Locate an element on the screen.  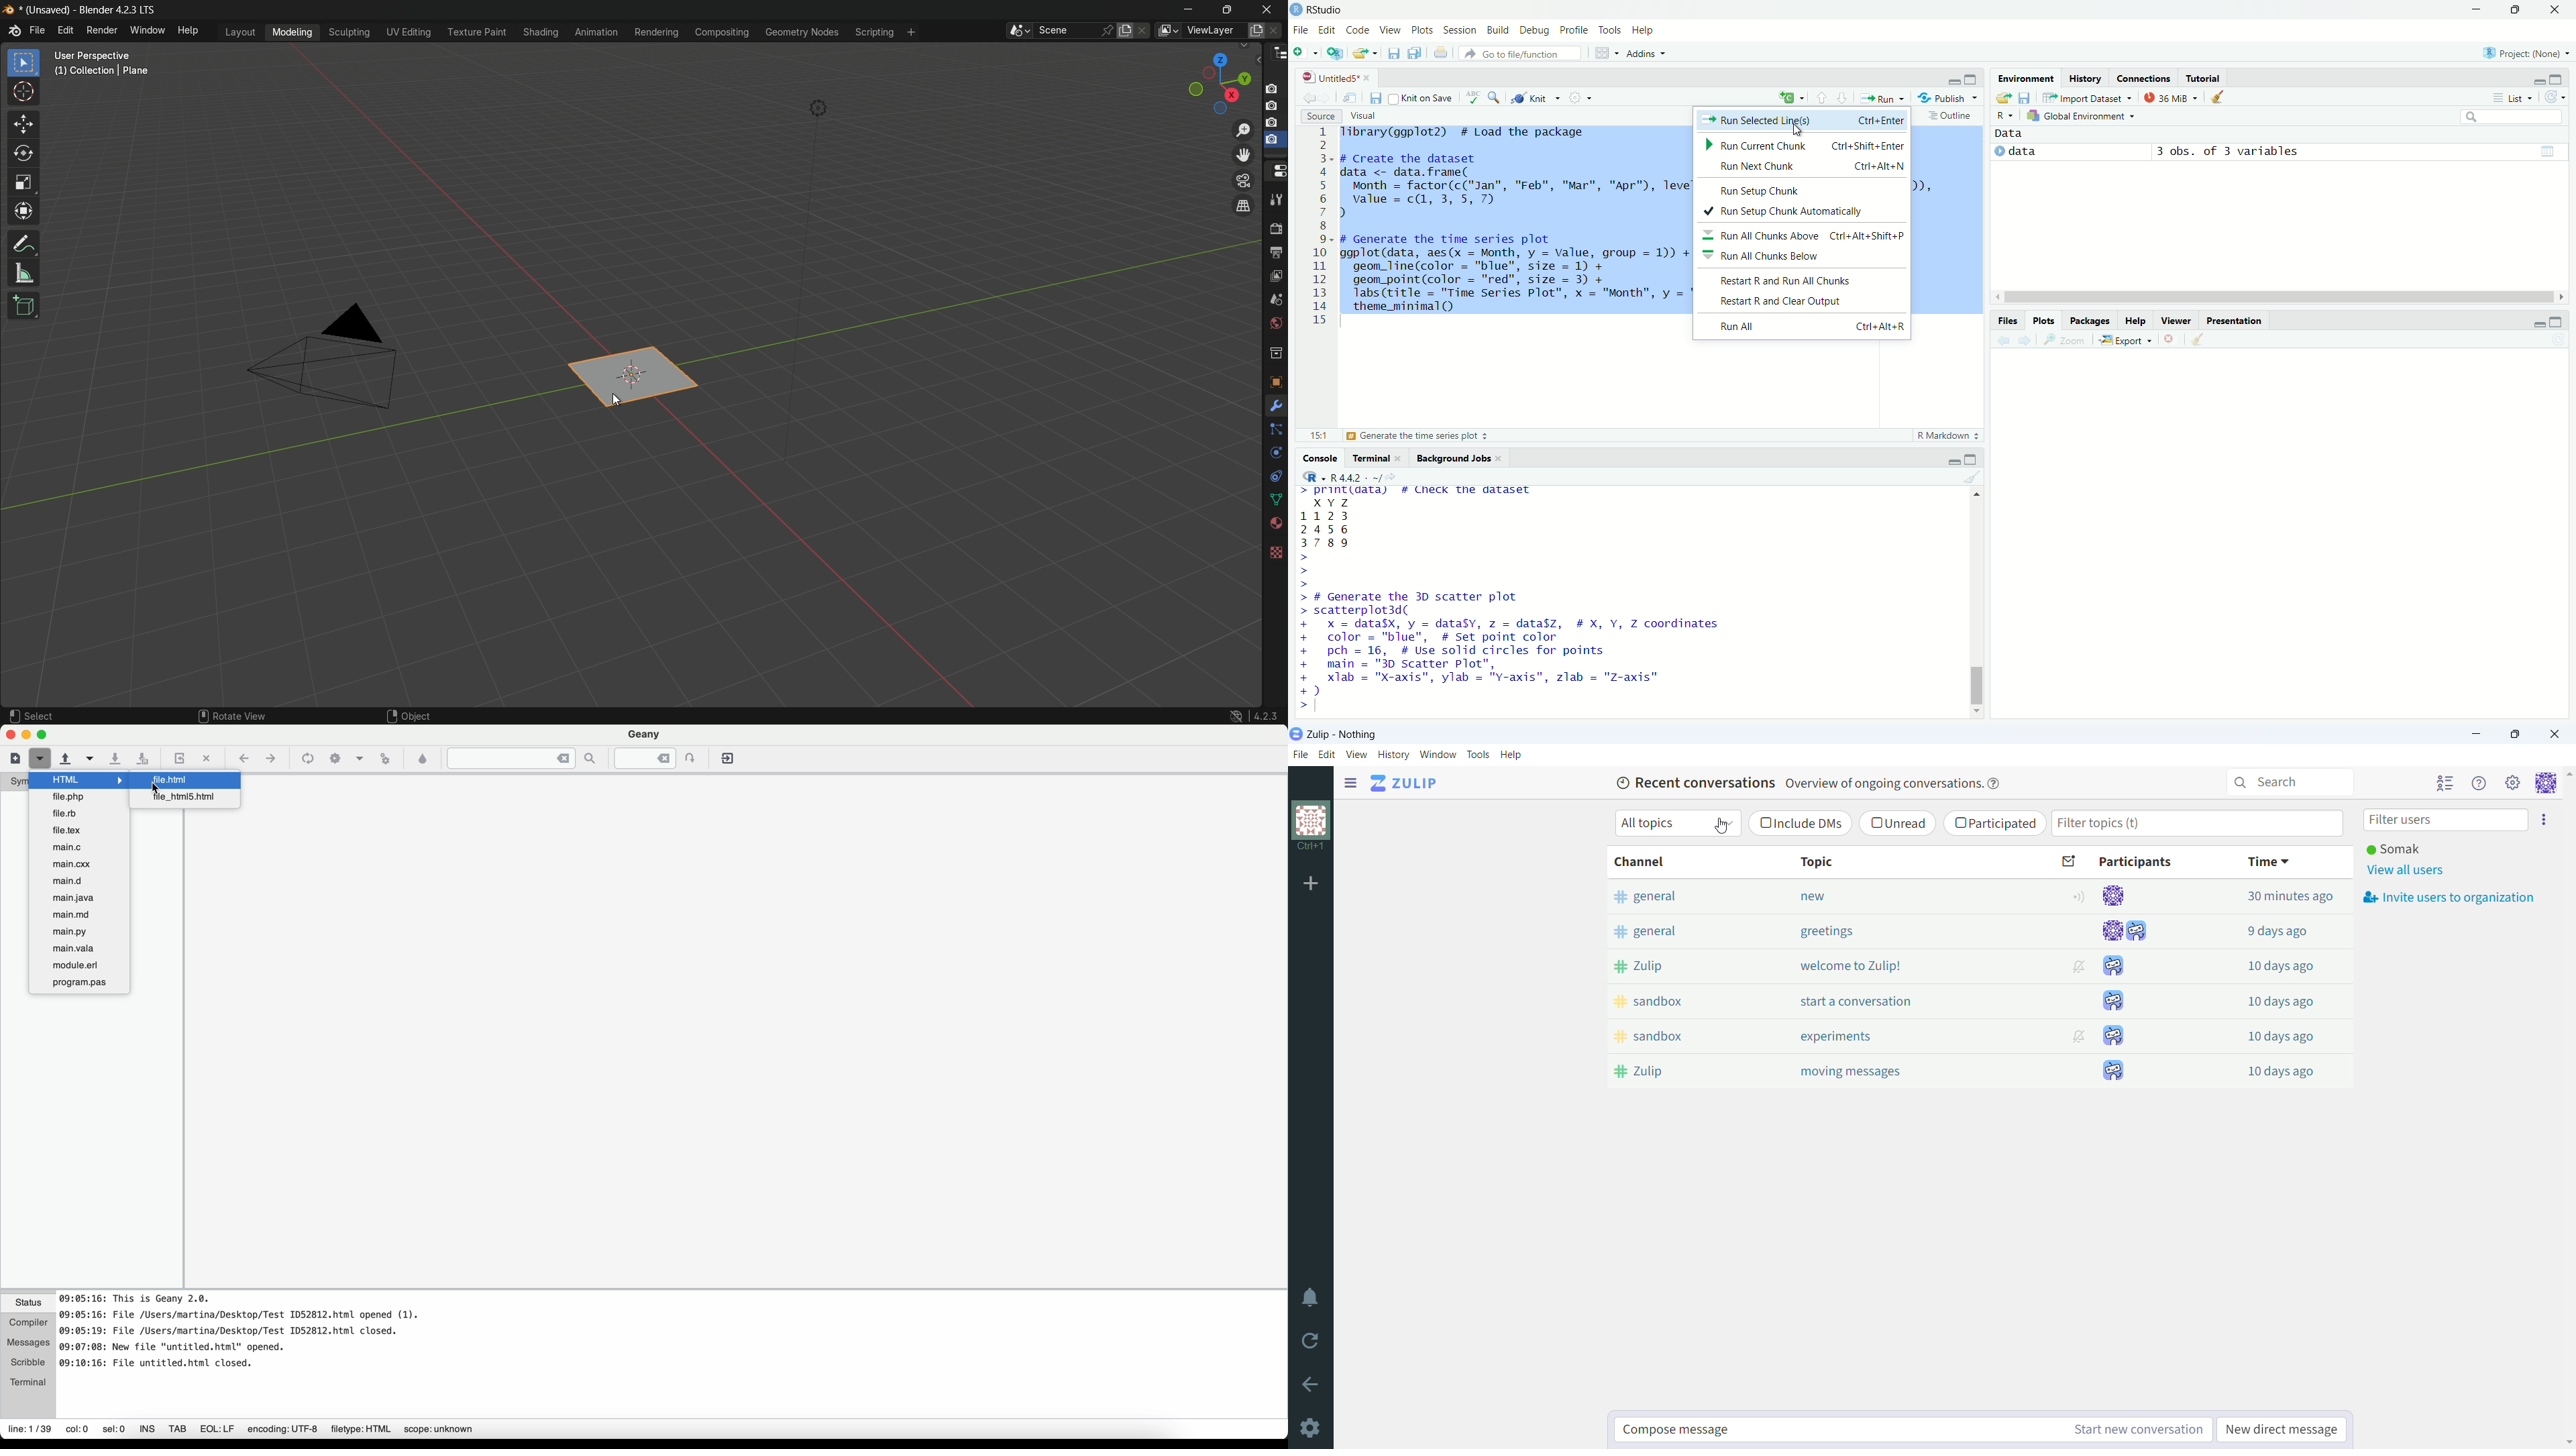
light is located at coordinates (818, 107).